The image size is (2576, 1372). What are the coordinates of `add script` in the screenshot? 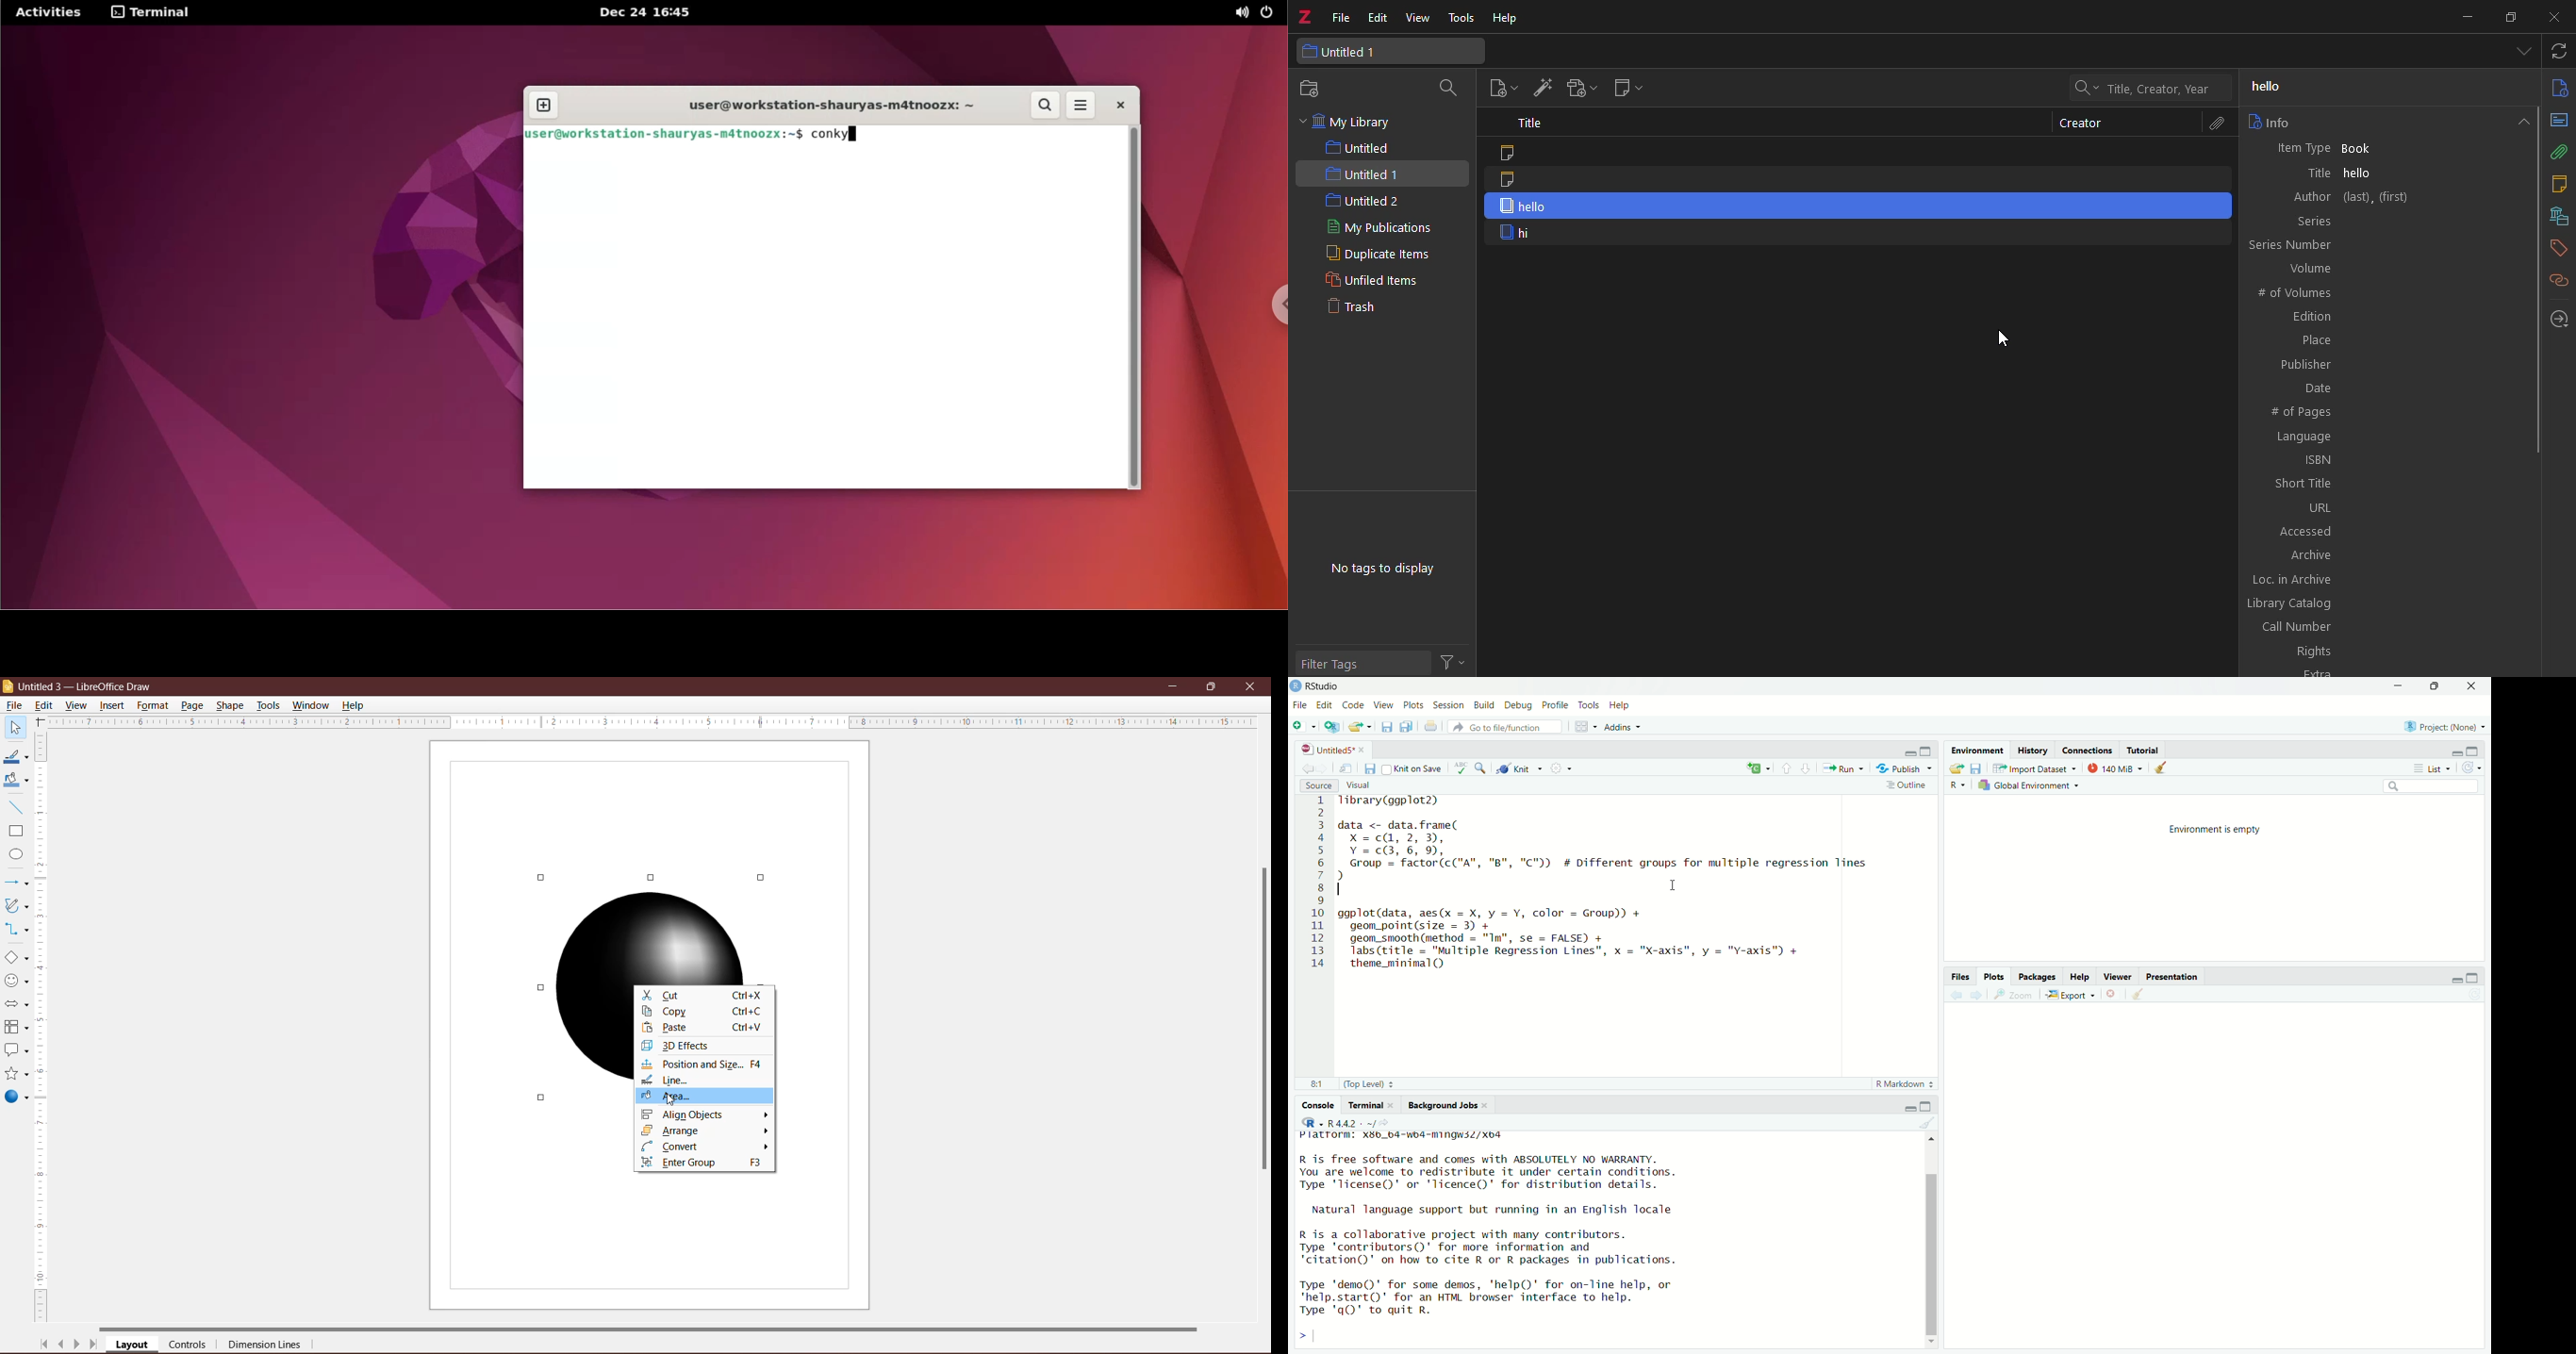 It's located at (1331, 727).